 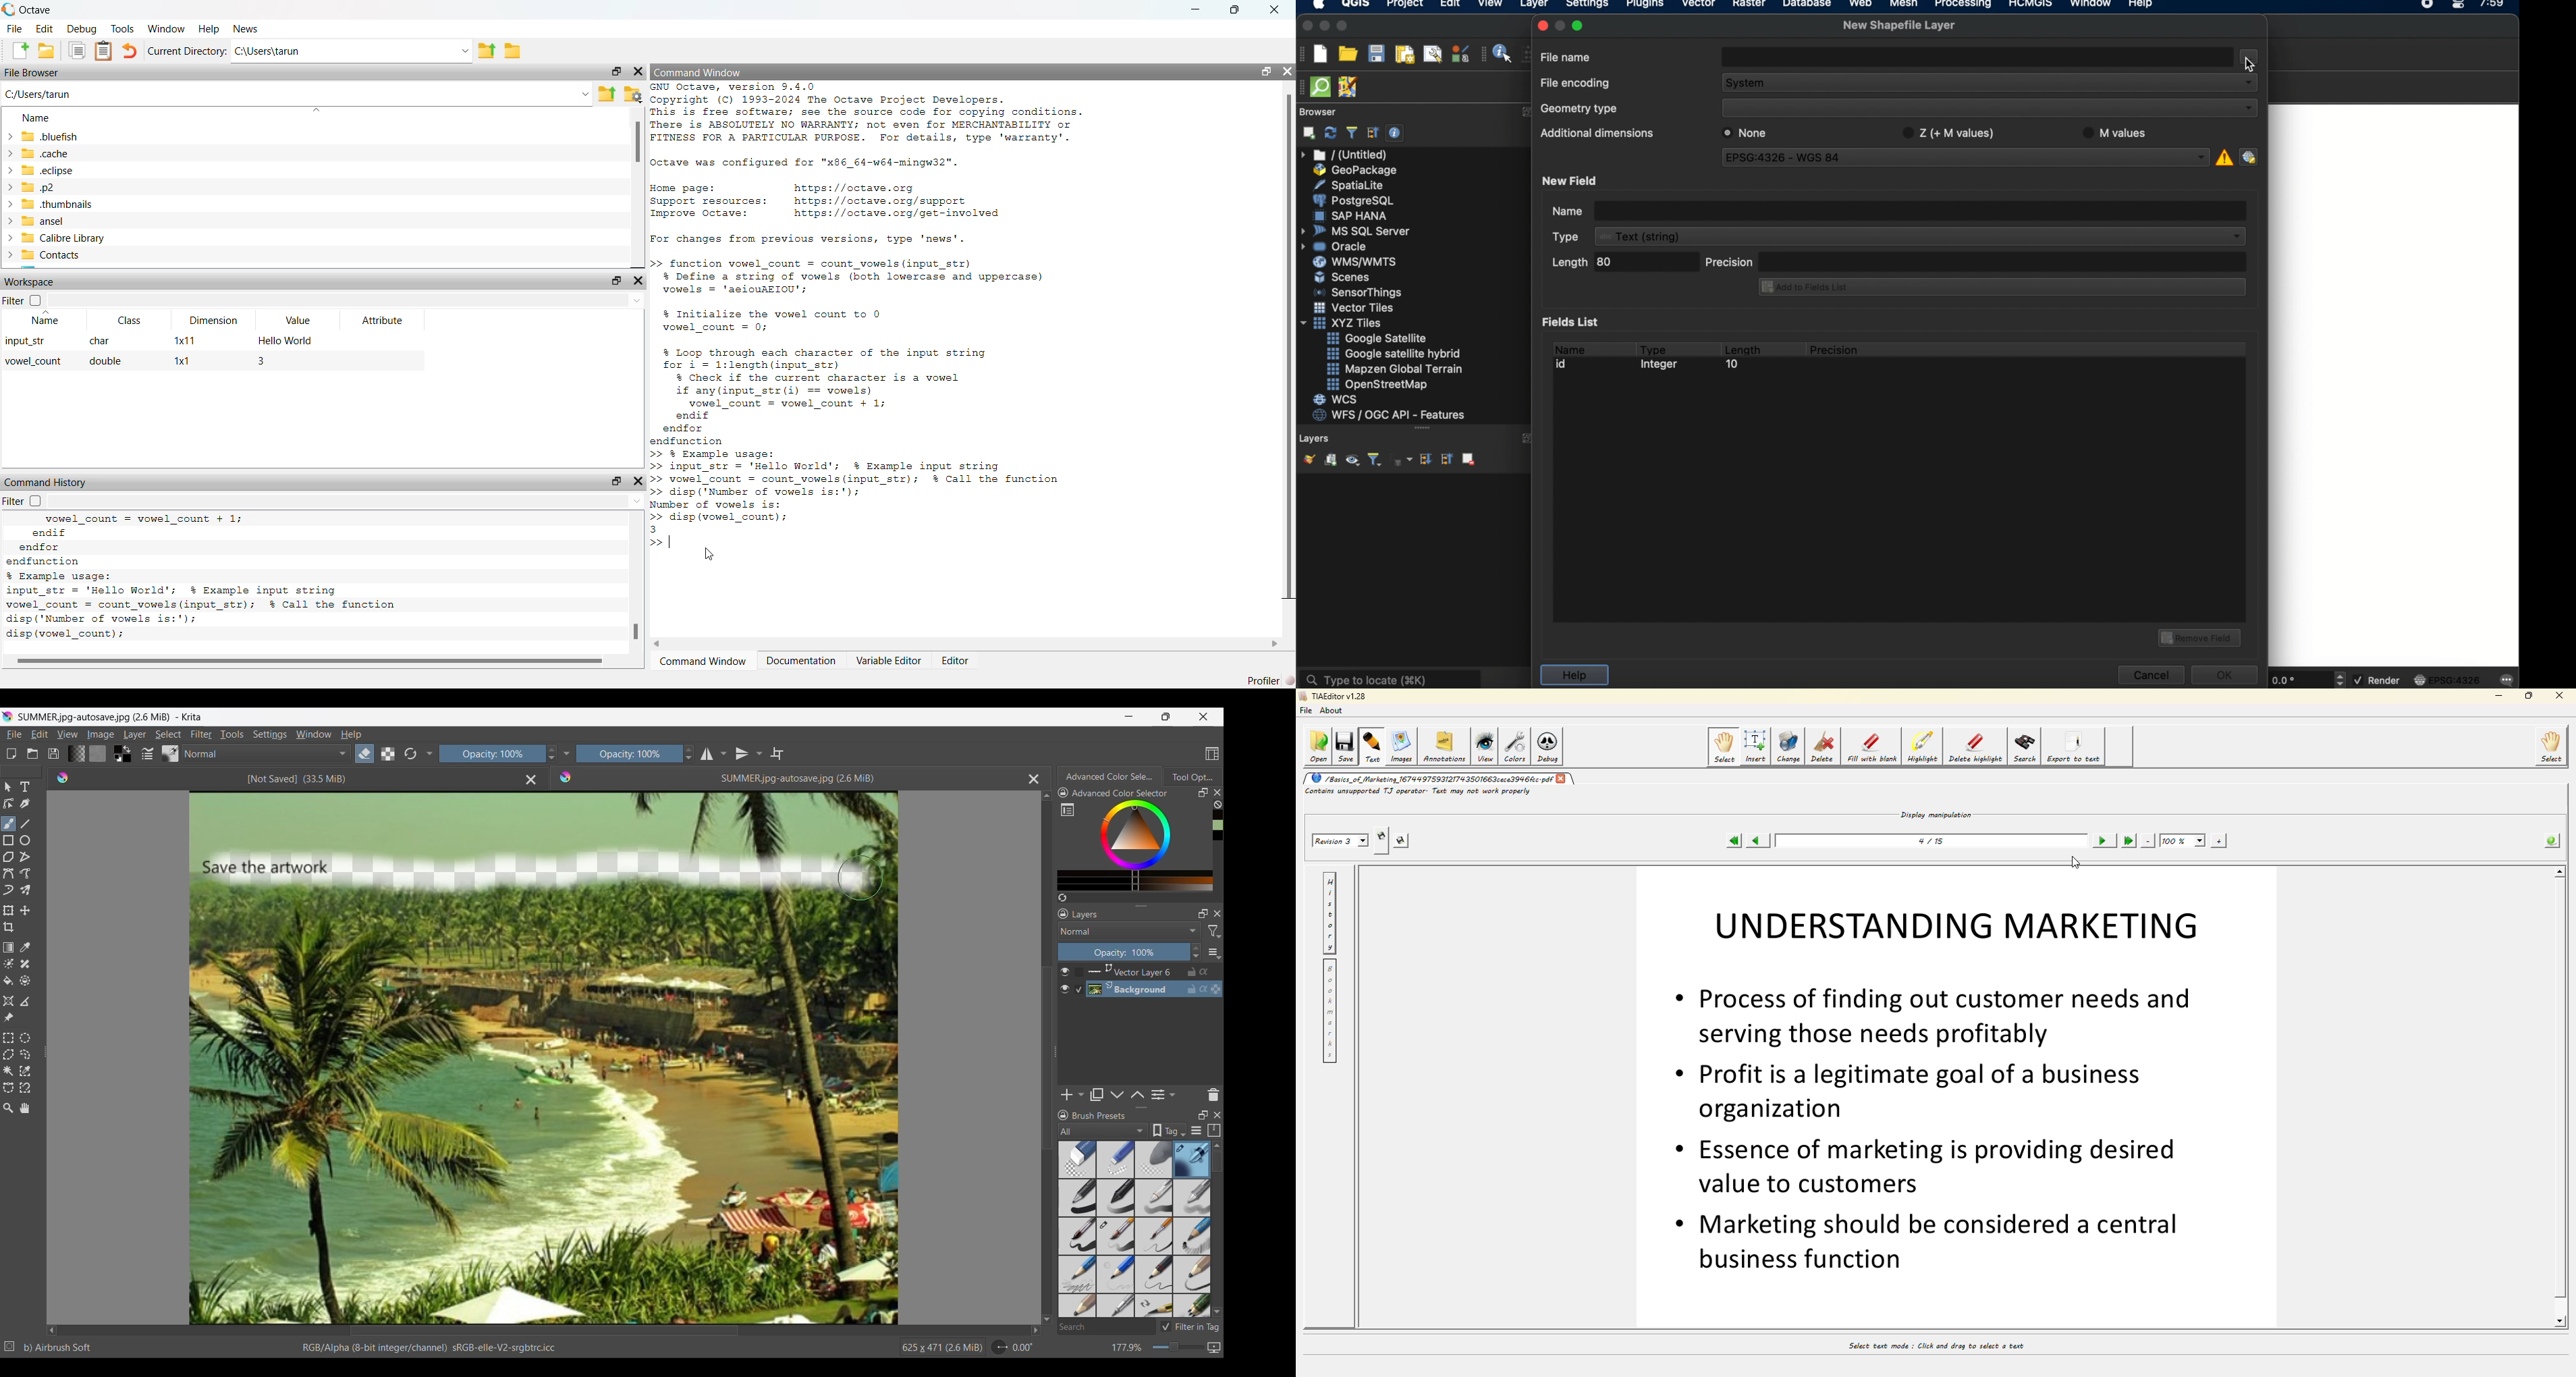 I want to click on expand, so click(x=1526, y=439).